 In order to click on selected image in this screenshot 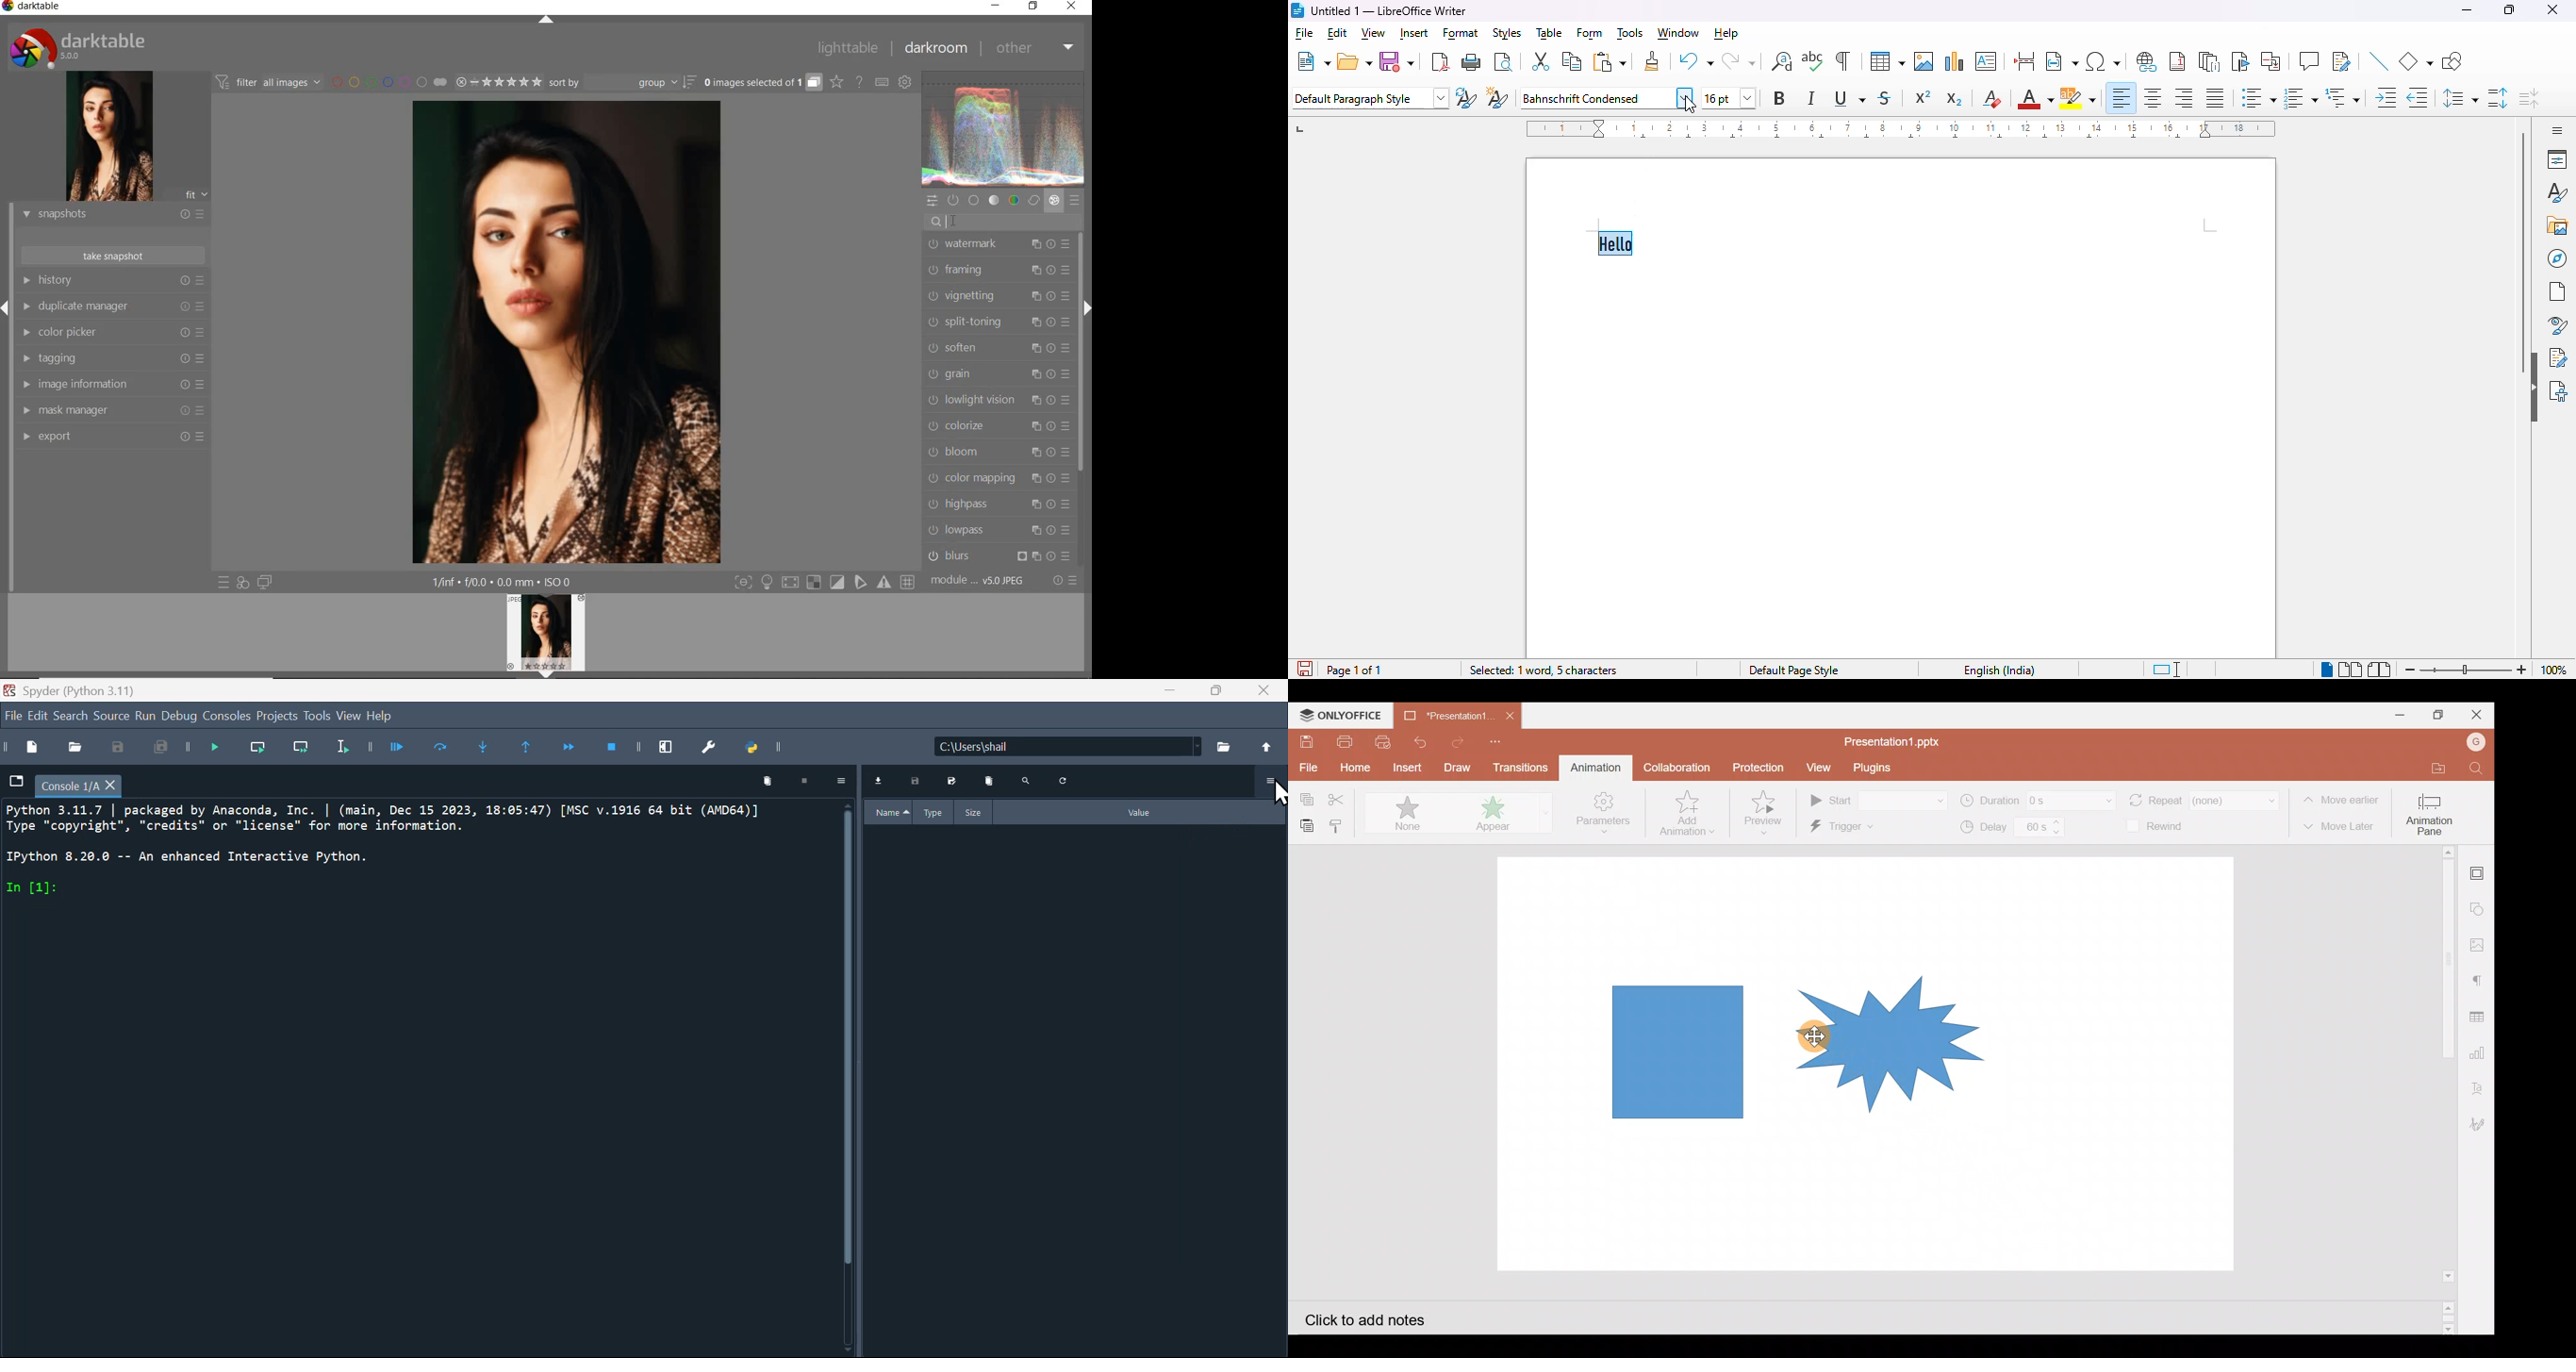, I will do `click(567, 333)`.